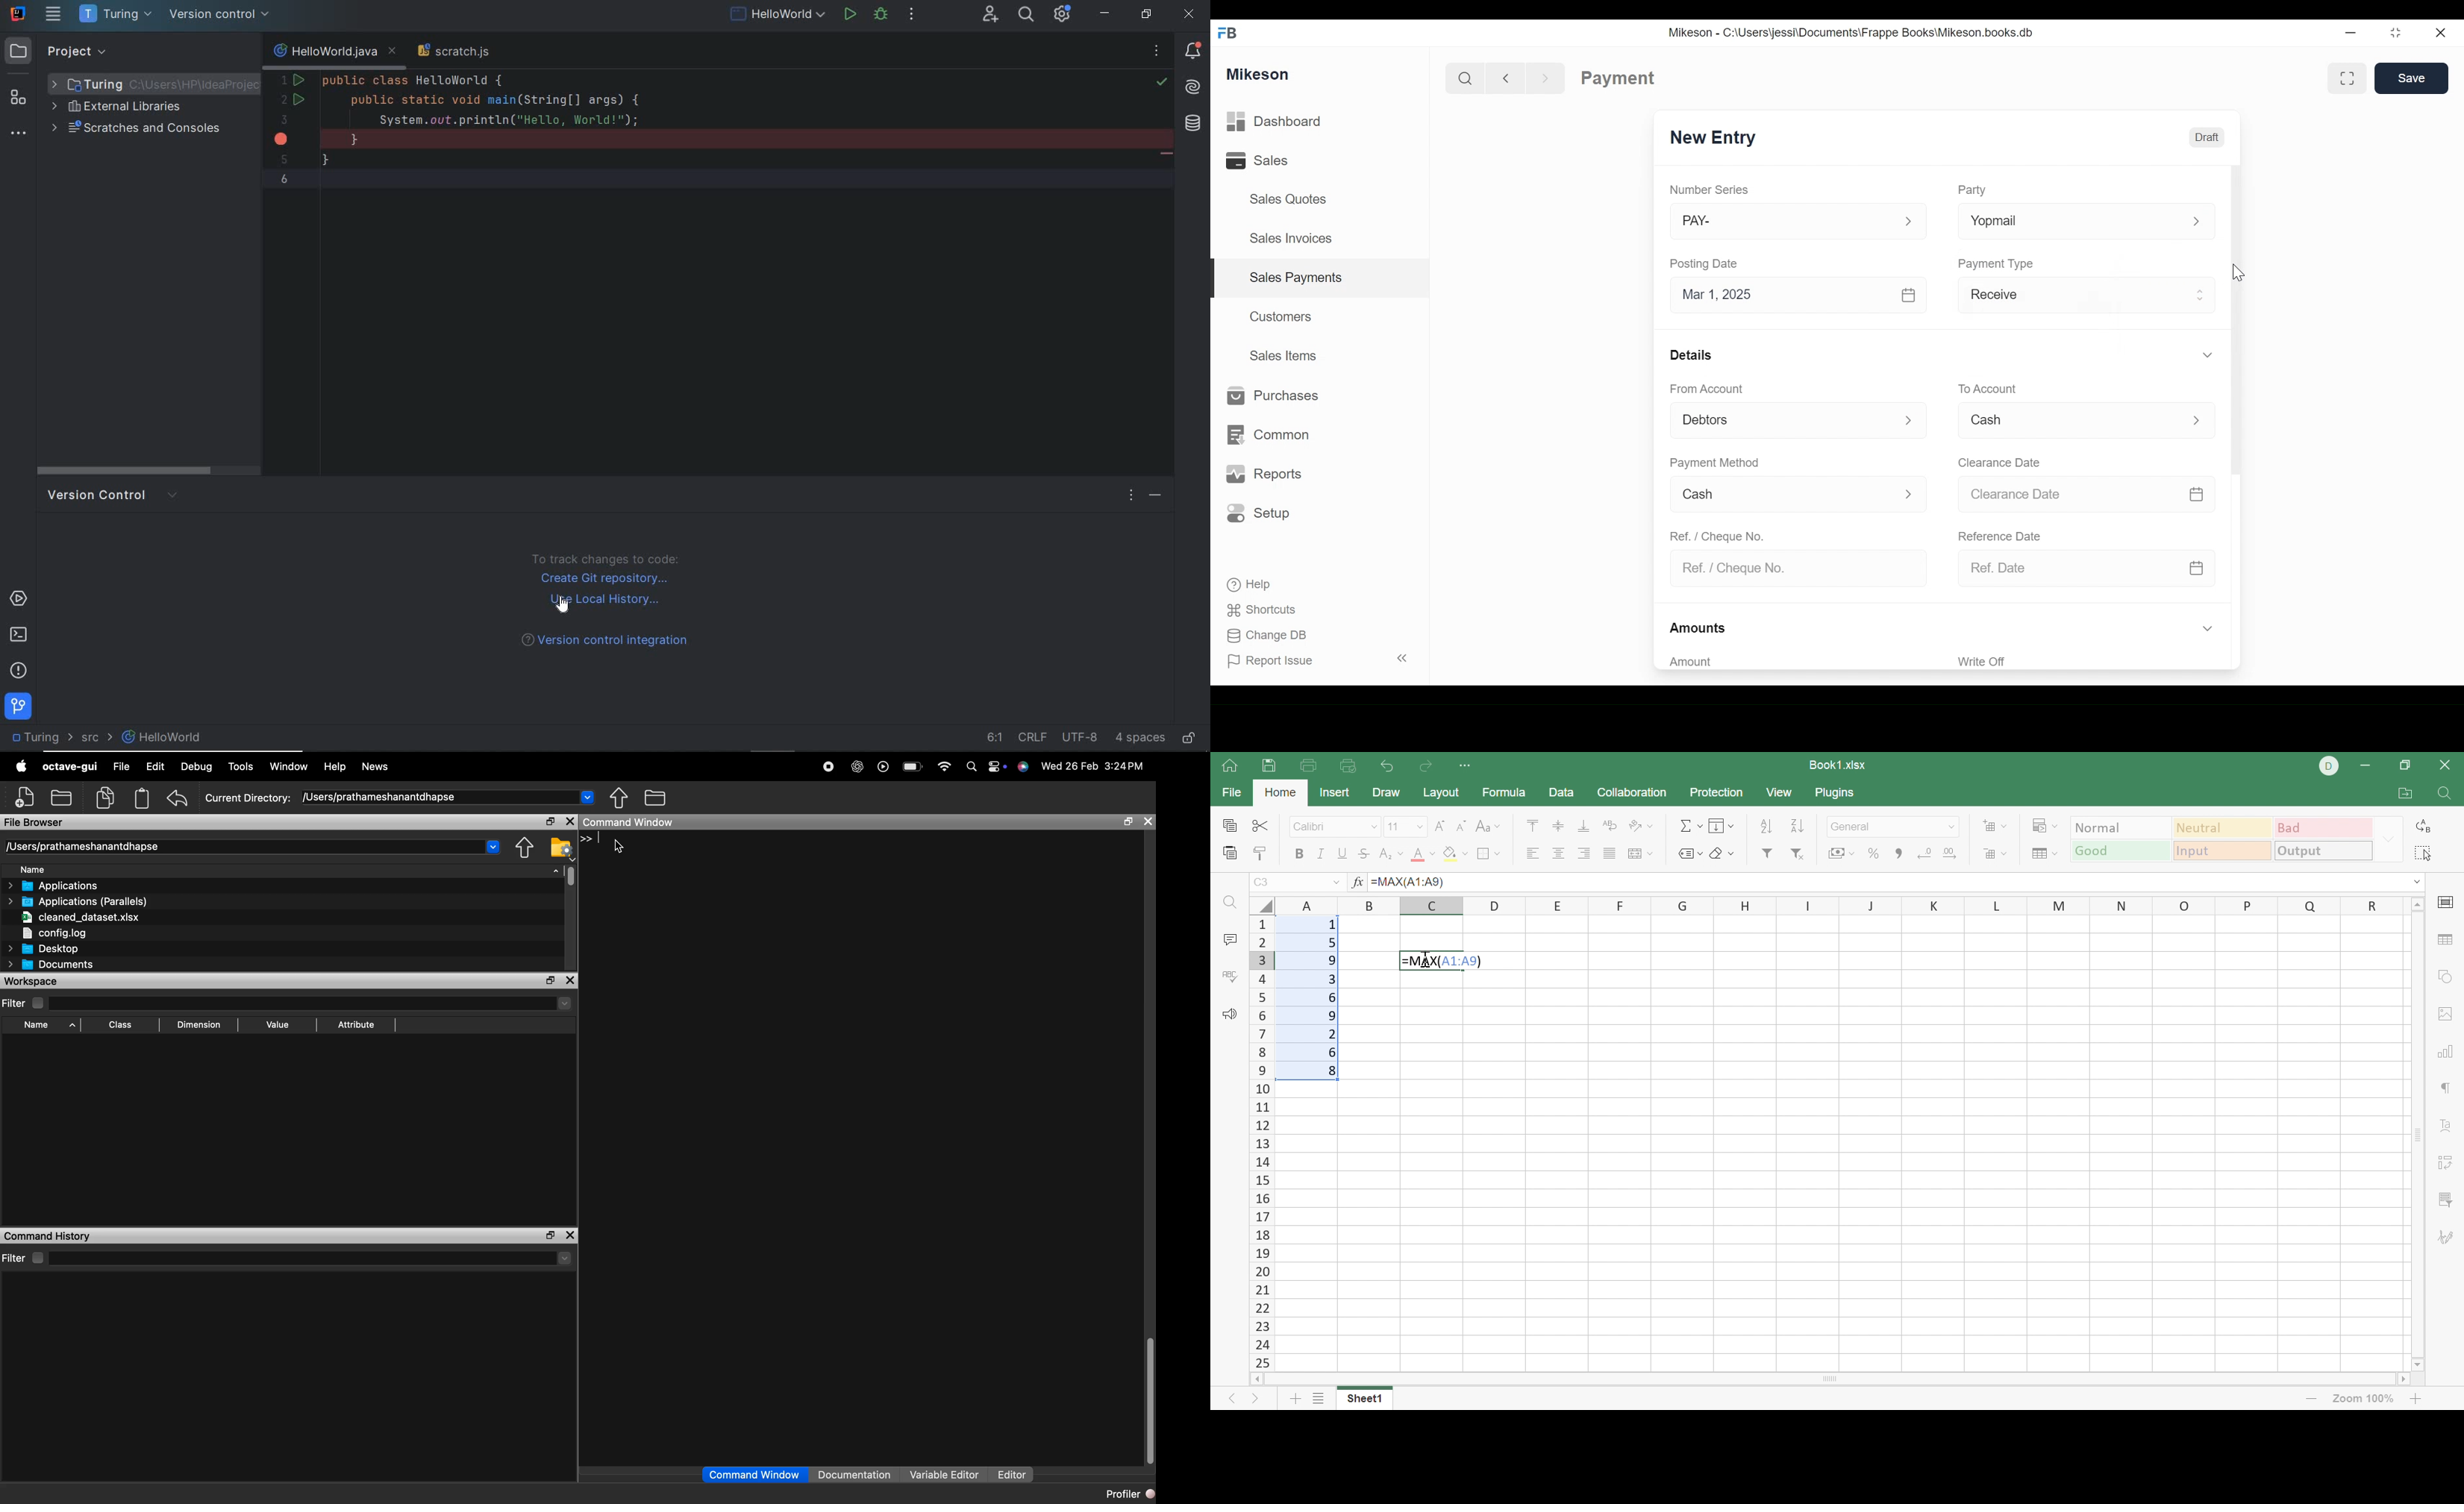 The width and height of the screenshot is (2464, 1512). Describe the element at coordinates (1272, 396) in the screenshot. I see `Purchases` at that location.